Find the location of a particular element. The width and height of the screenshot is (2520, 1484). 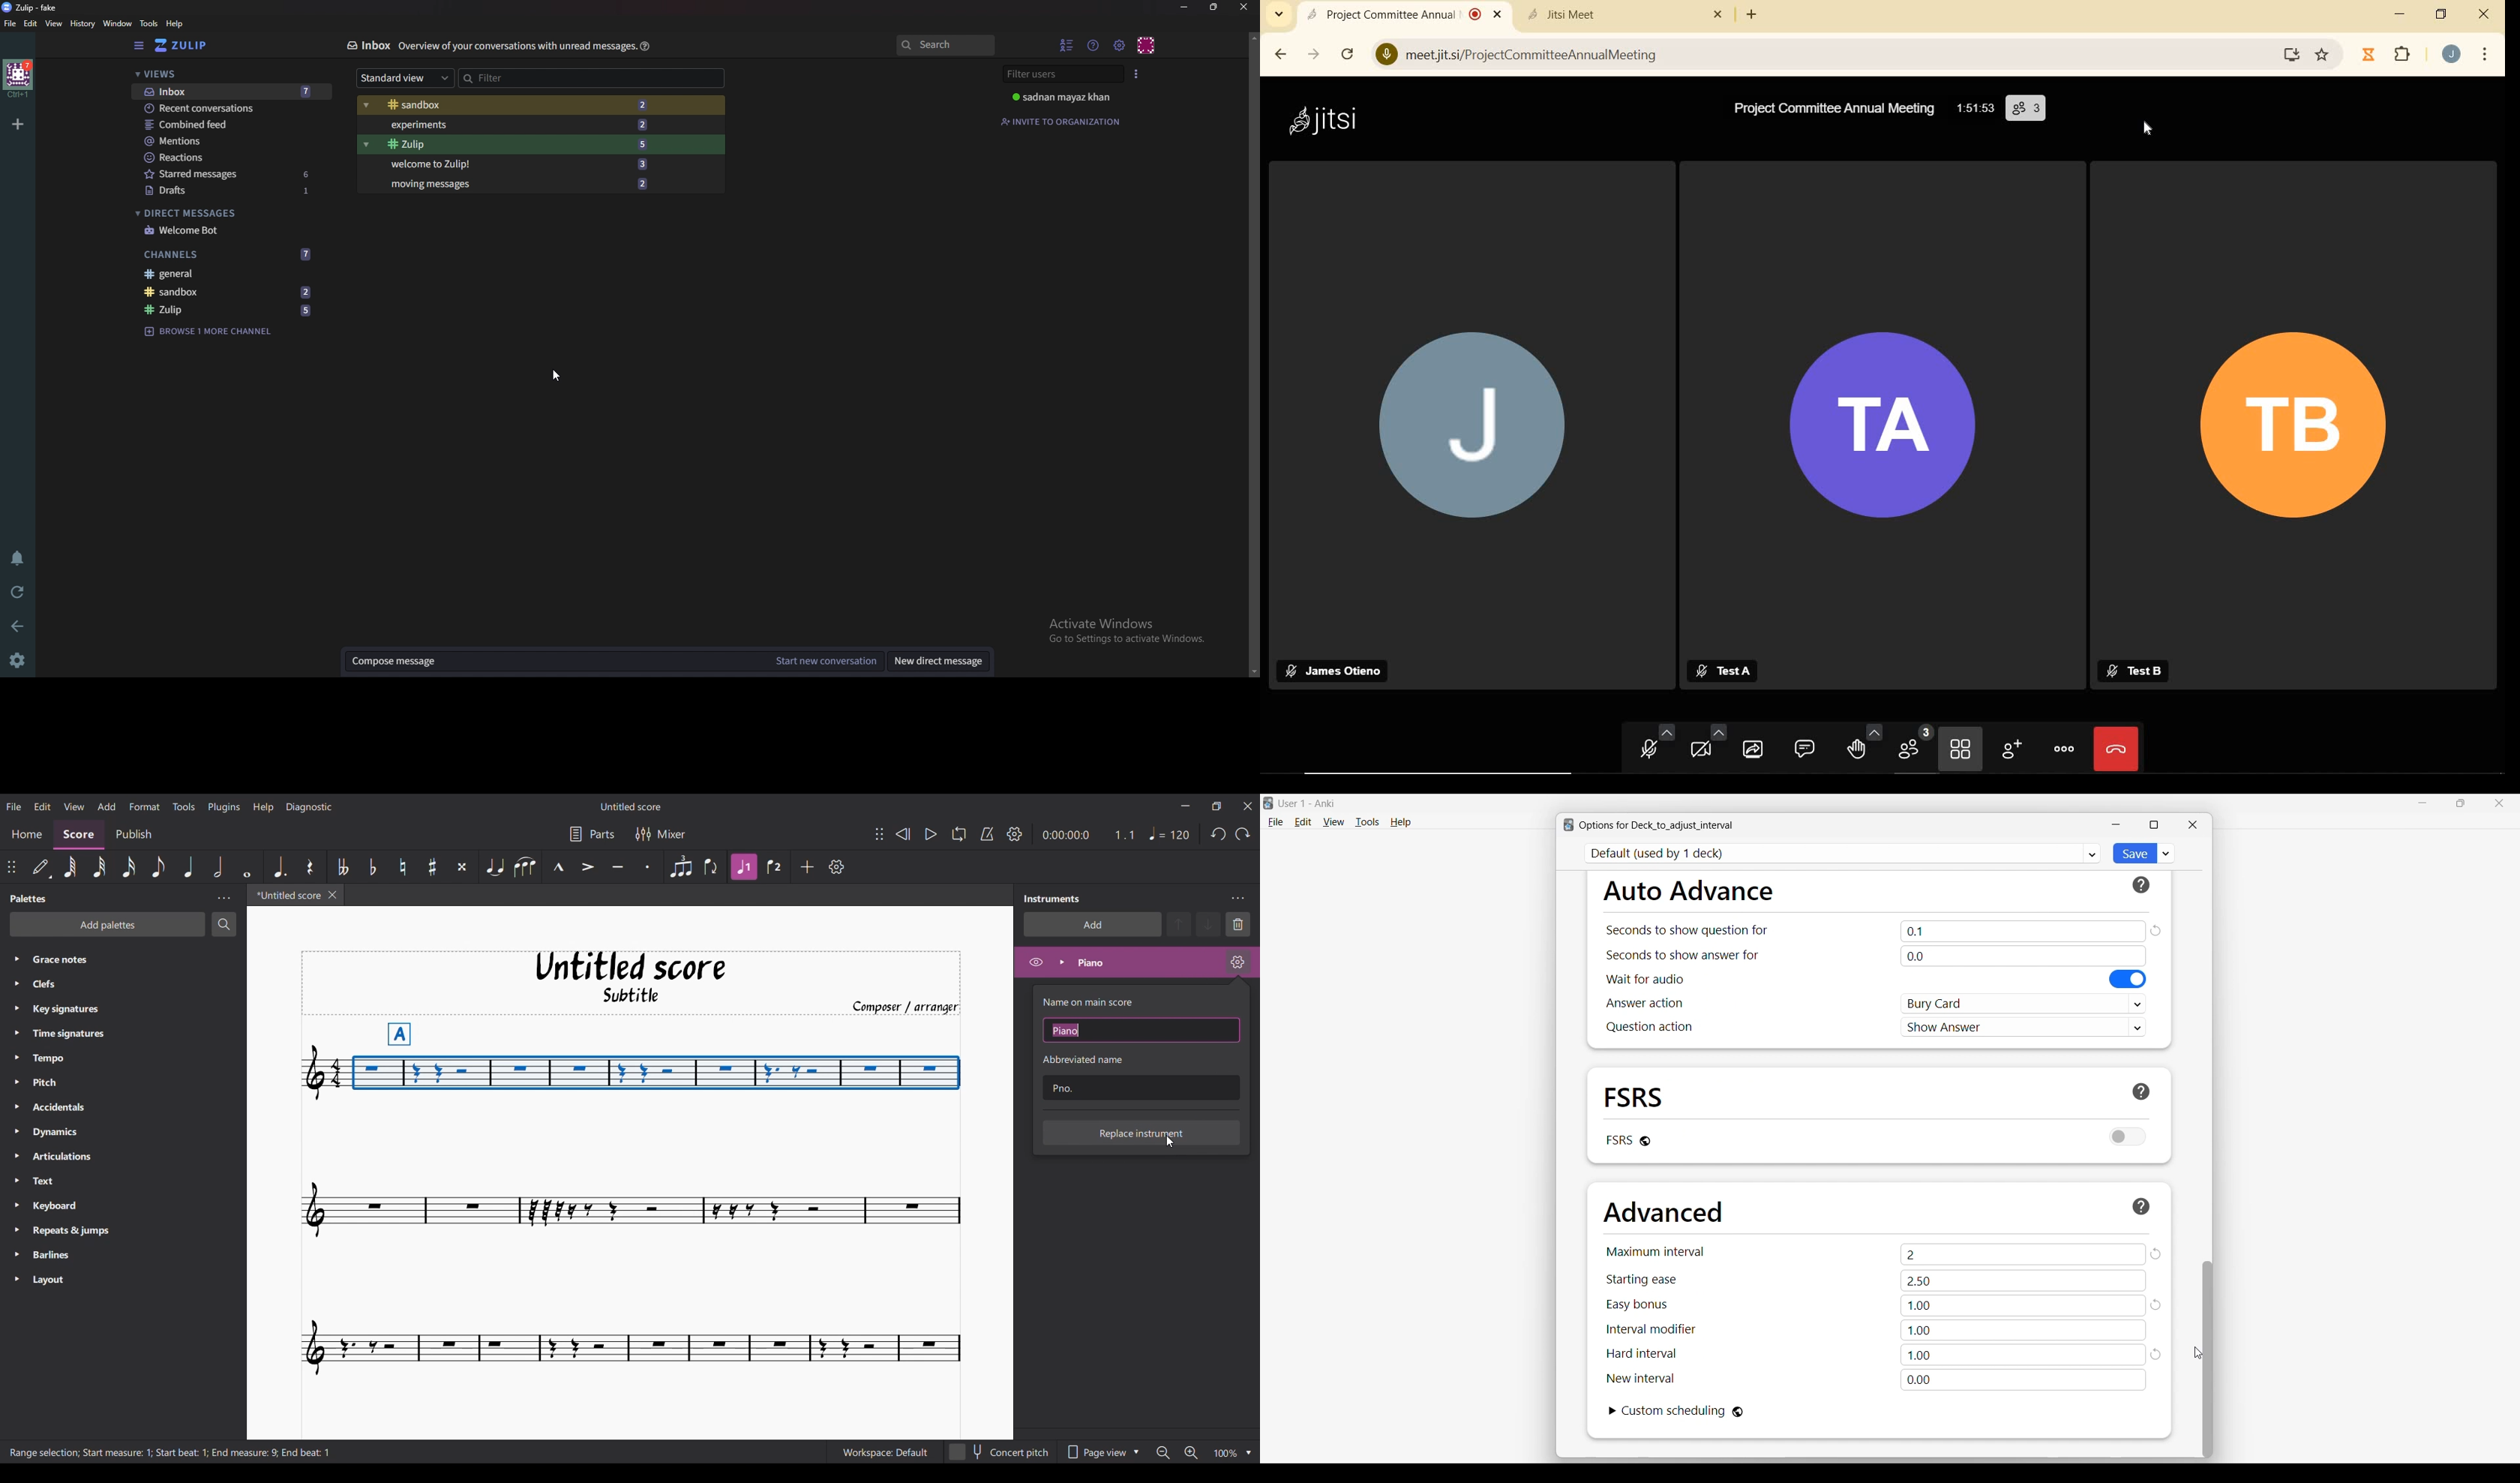

Time signatures is located at coordinates (81, 1033).